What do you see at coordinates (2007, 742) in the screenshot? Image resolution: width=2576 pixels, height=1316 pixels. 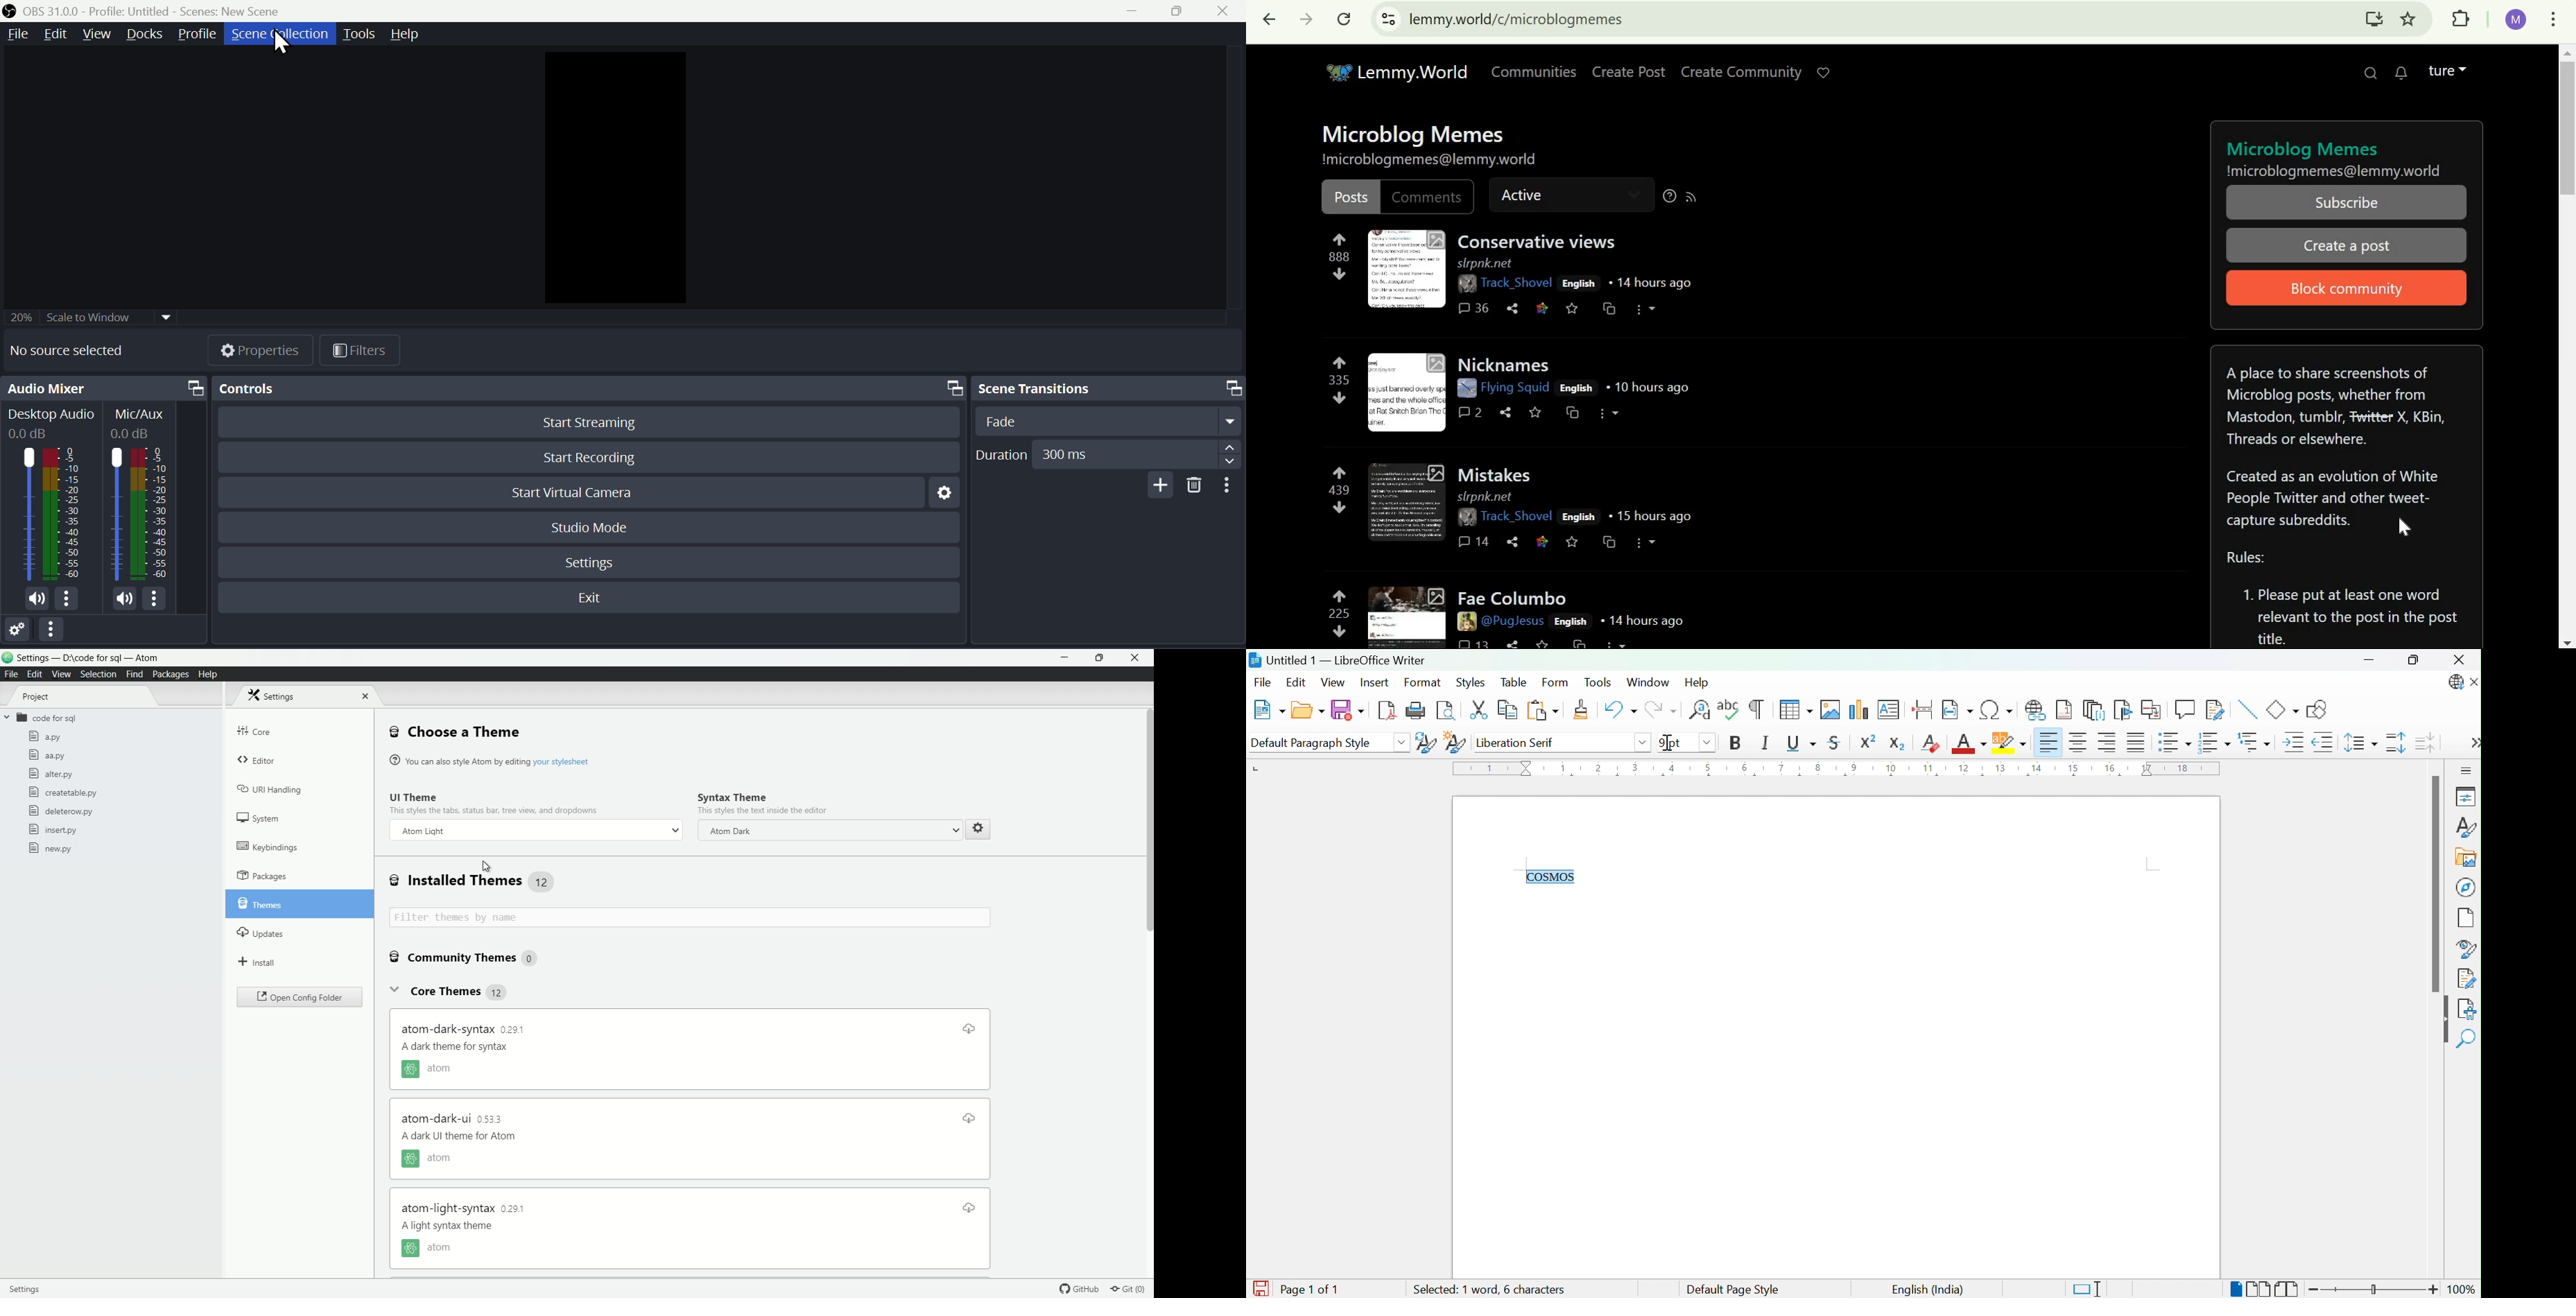 I see `Character Highlighting Color` at bounding box center [2007, 742].